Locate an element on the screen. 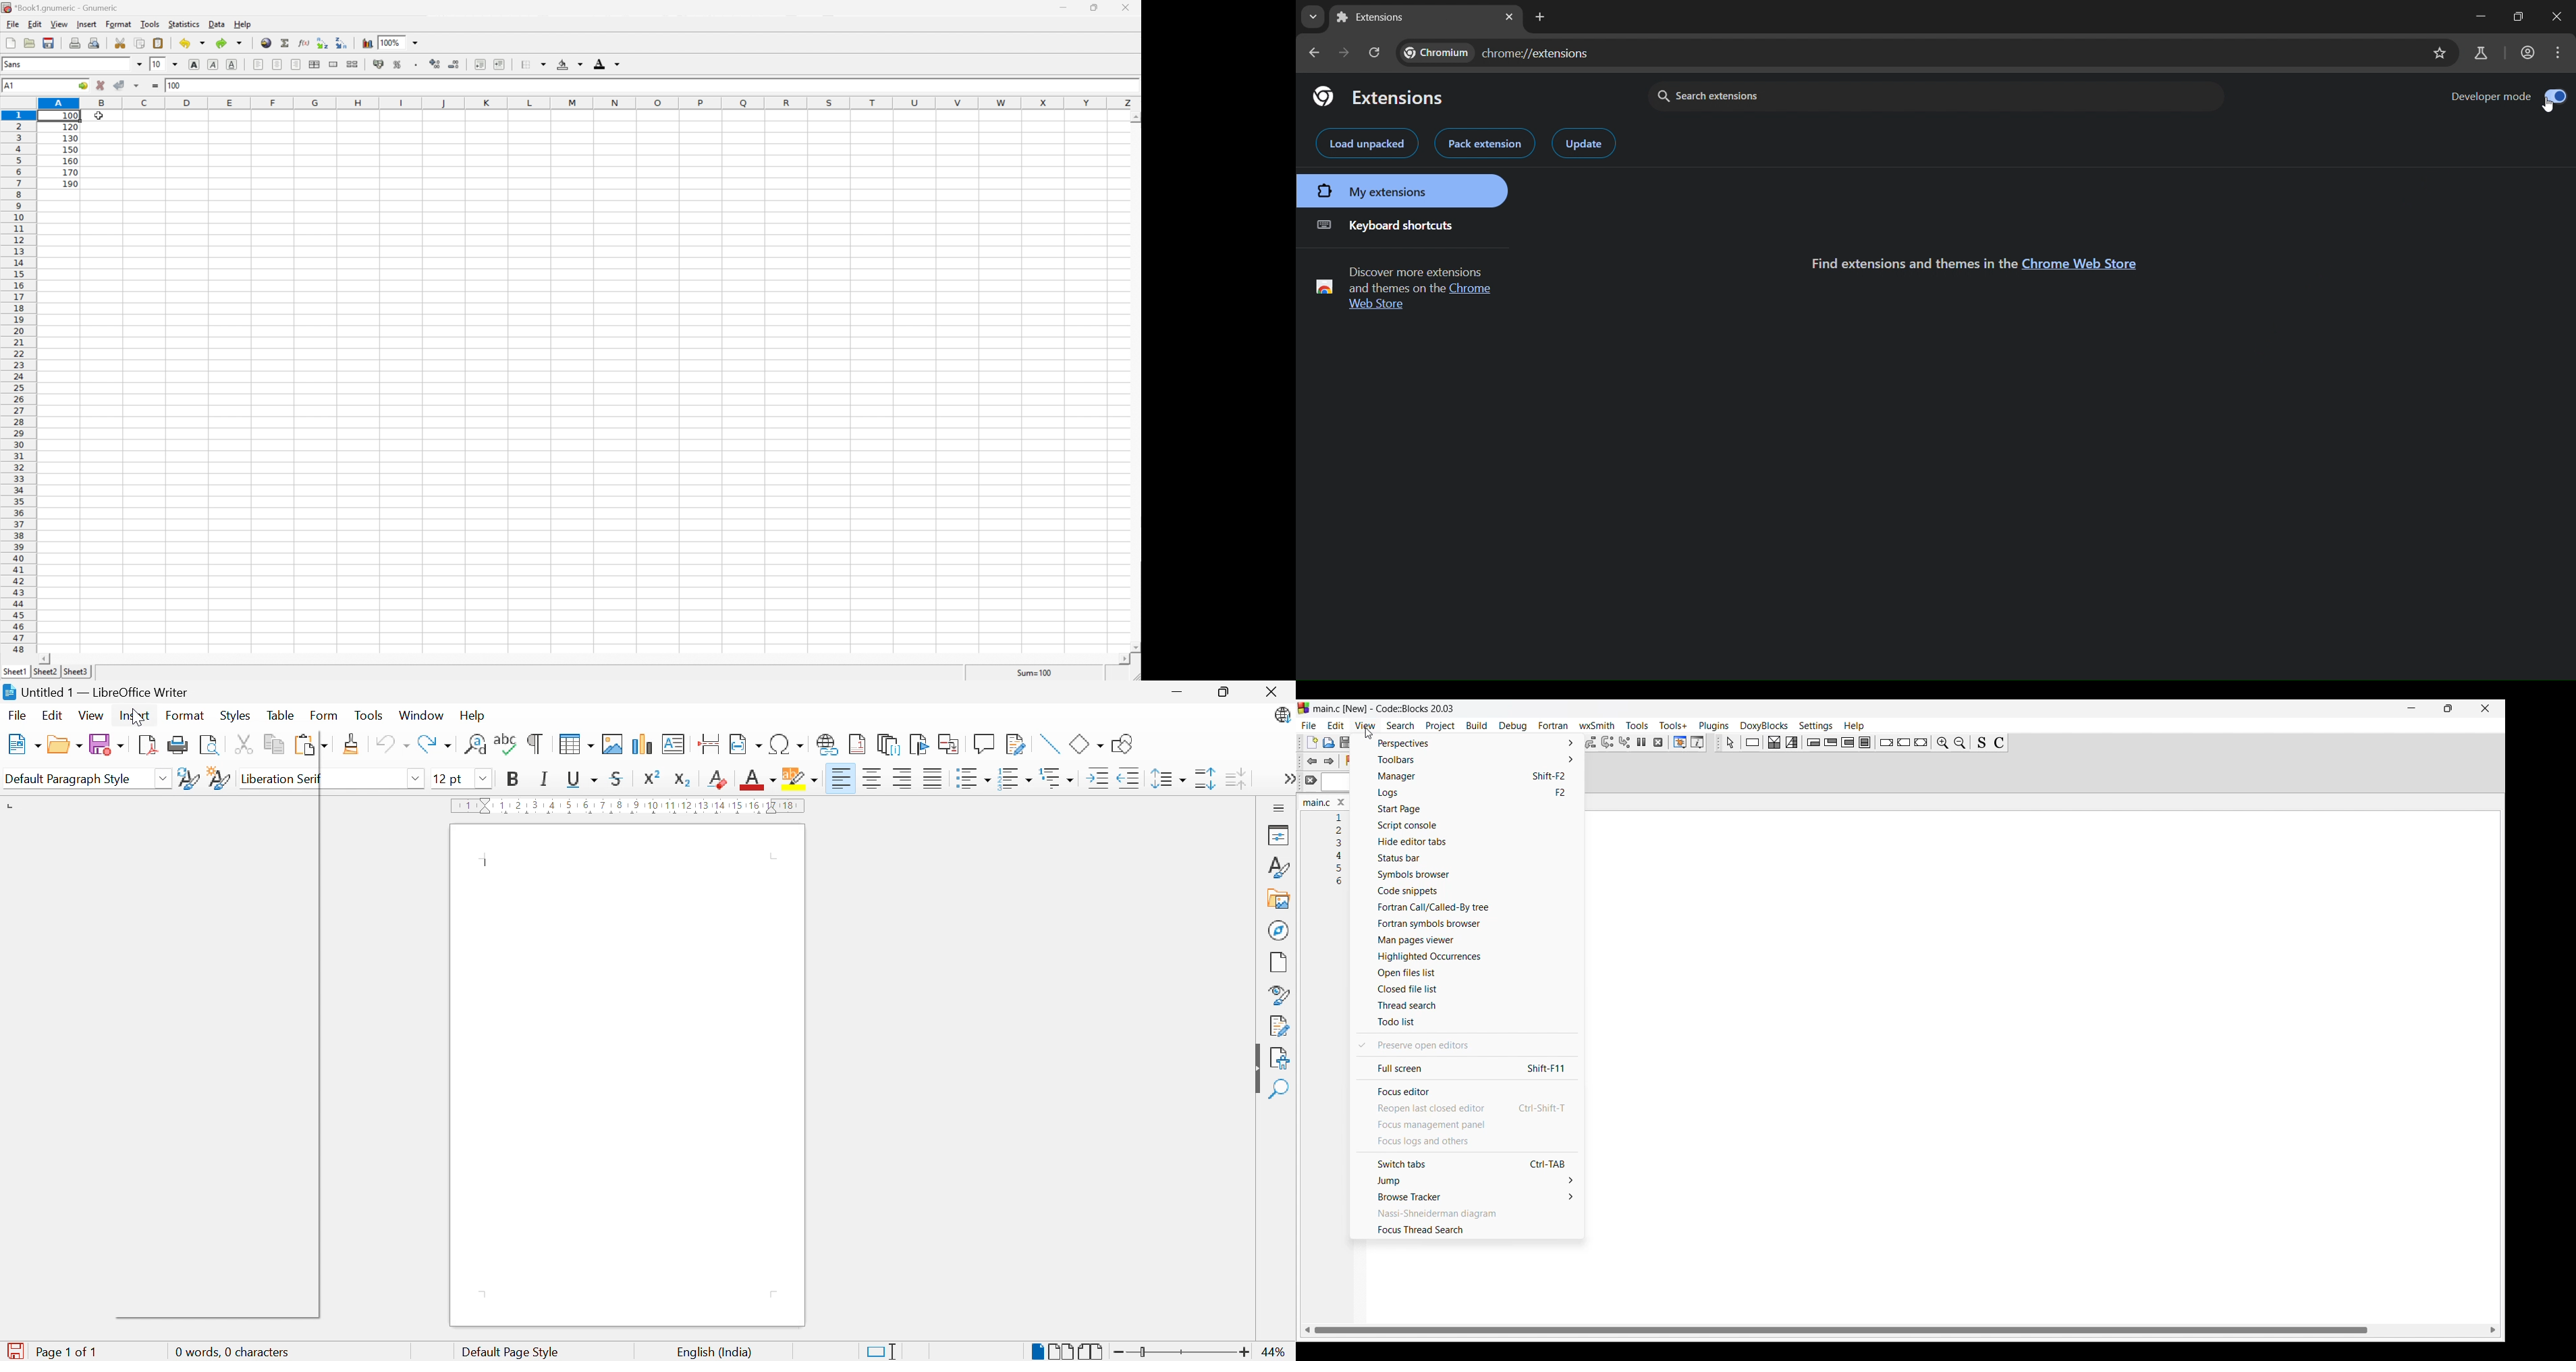 Image resolution: width=2576 pixels, height=1372 pixels. Format the selection as accounting is located at coordinates (380, 64).